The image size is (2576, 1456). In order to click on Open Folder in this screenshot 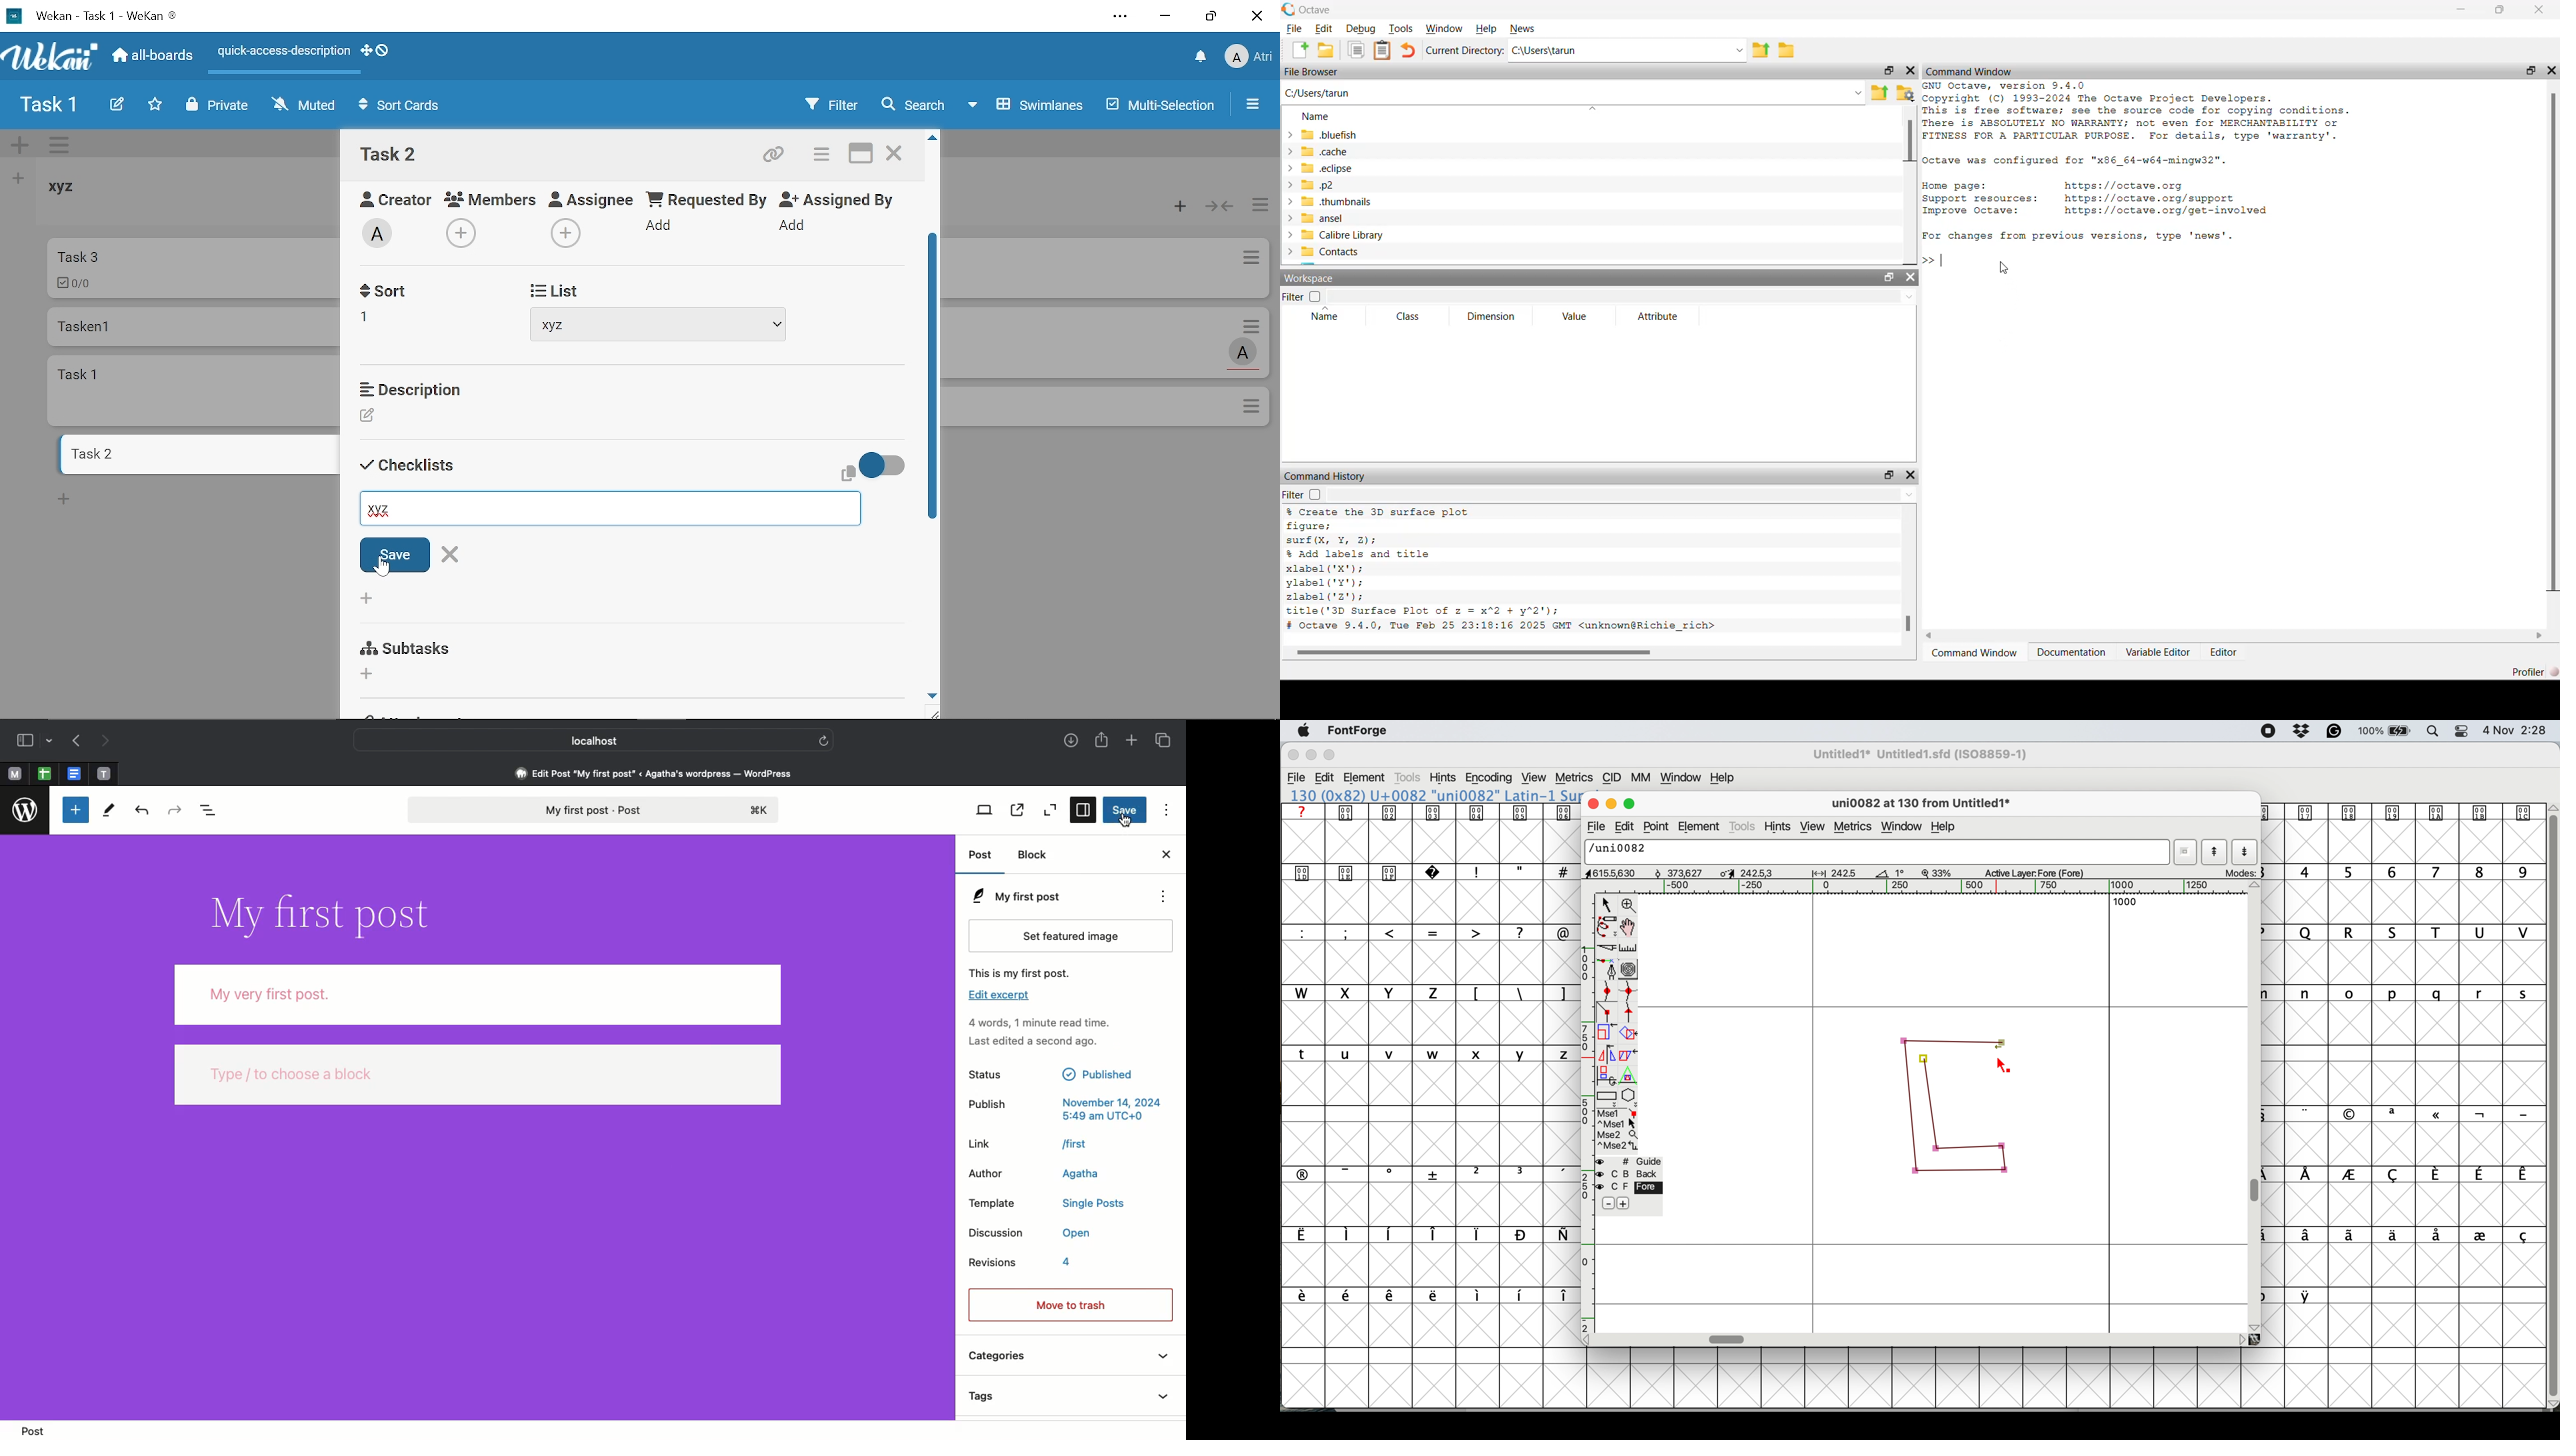, I will do `click(1327, 50)`.